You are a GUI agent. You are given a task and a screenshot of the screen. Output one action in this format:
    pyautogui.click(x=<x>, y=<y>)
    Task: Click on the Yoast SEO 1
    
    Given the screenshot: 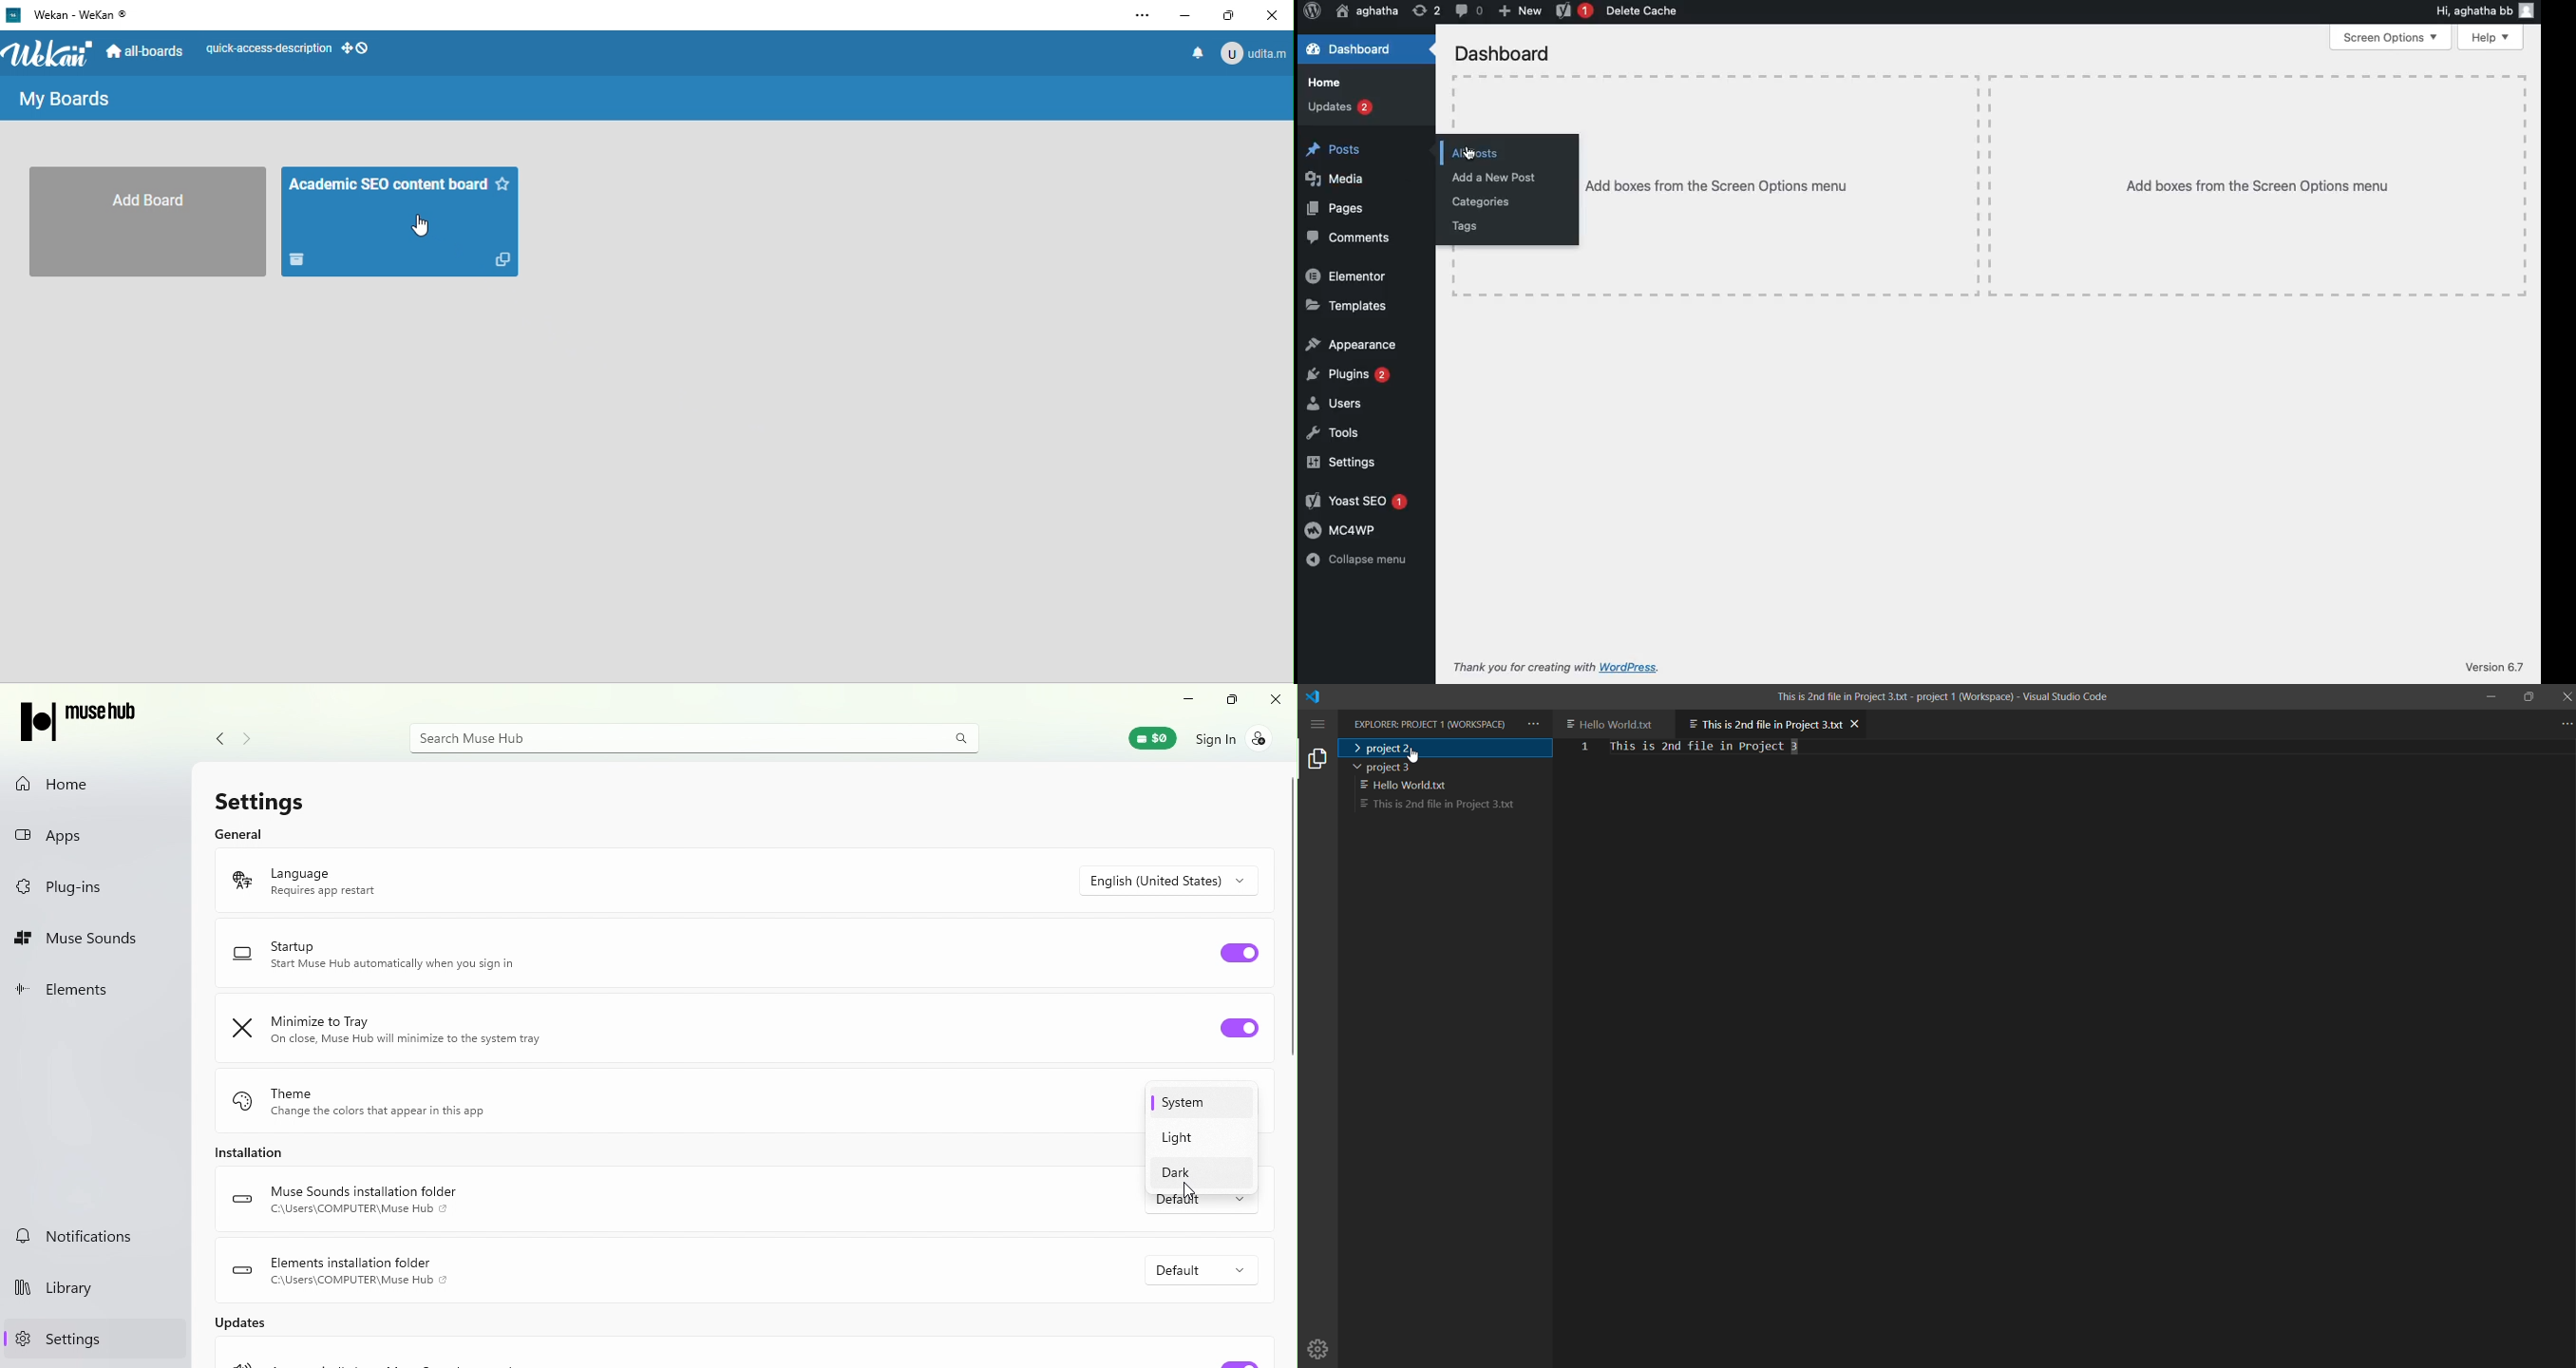 What is the action you would take?
    pyautogui.click(x=1360, y=503)
    